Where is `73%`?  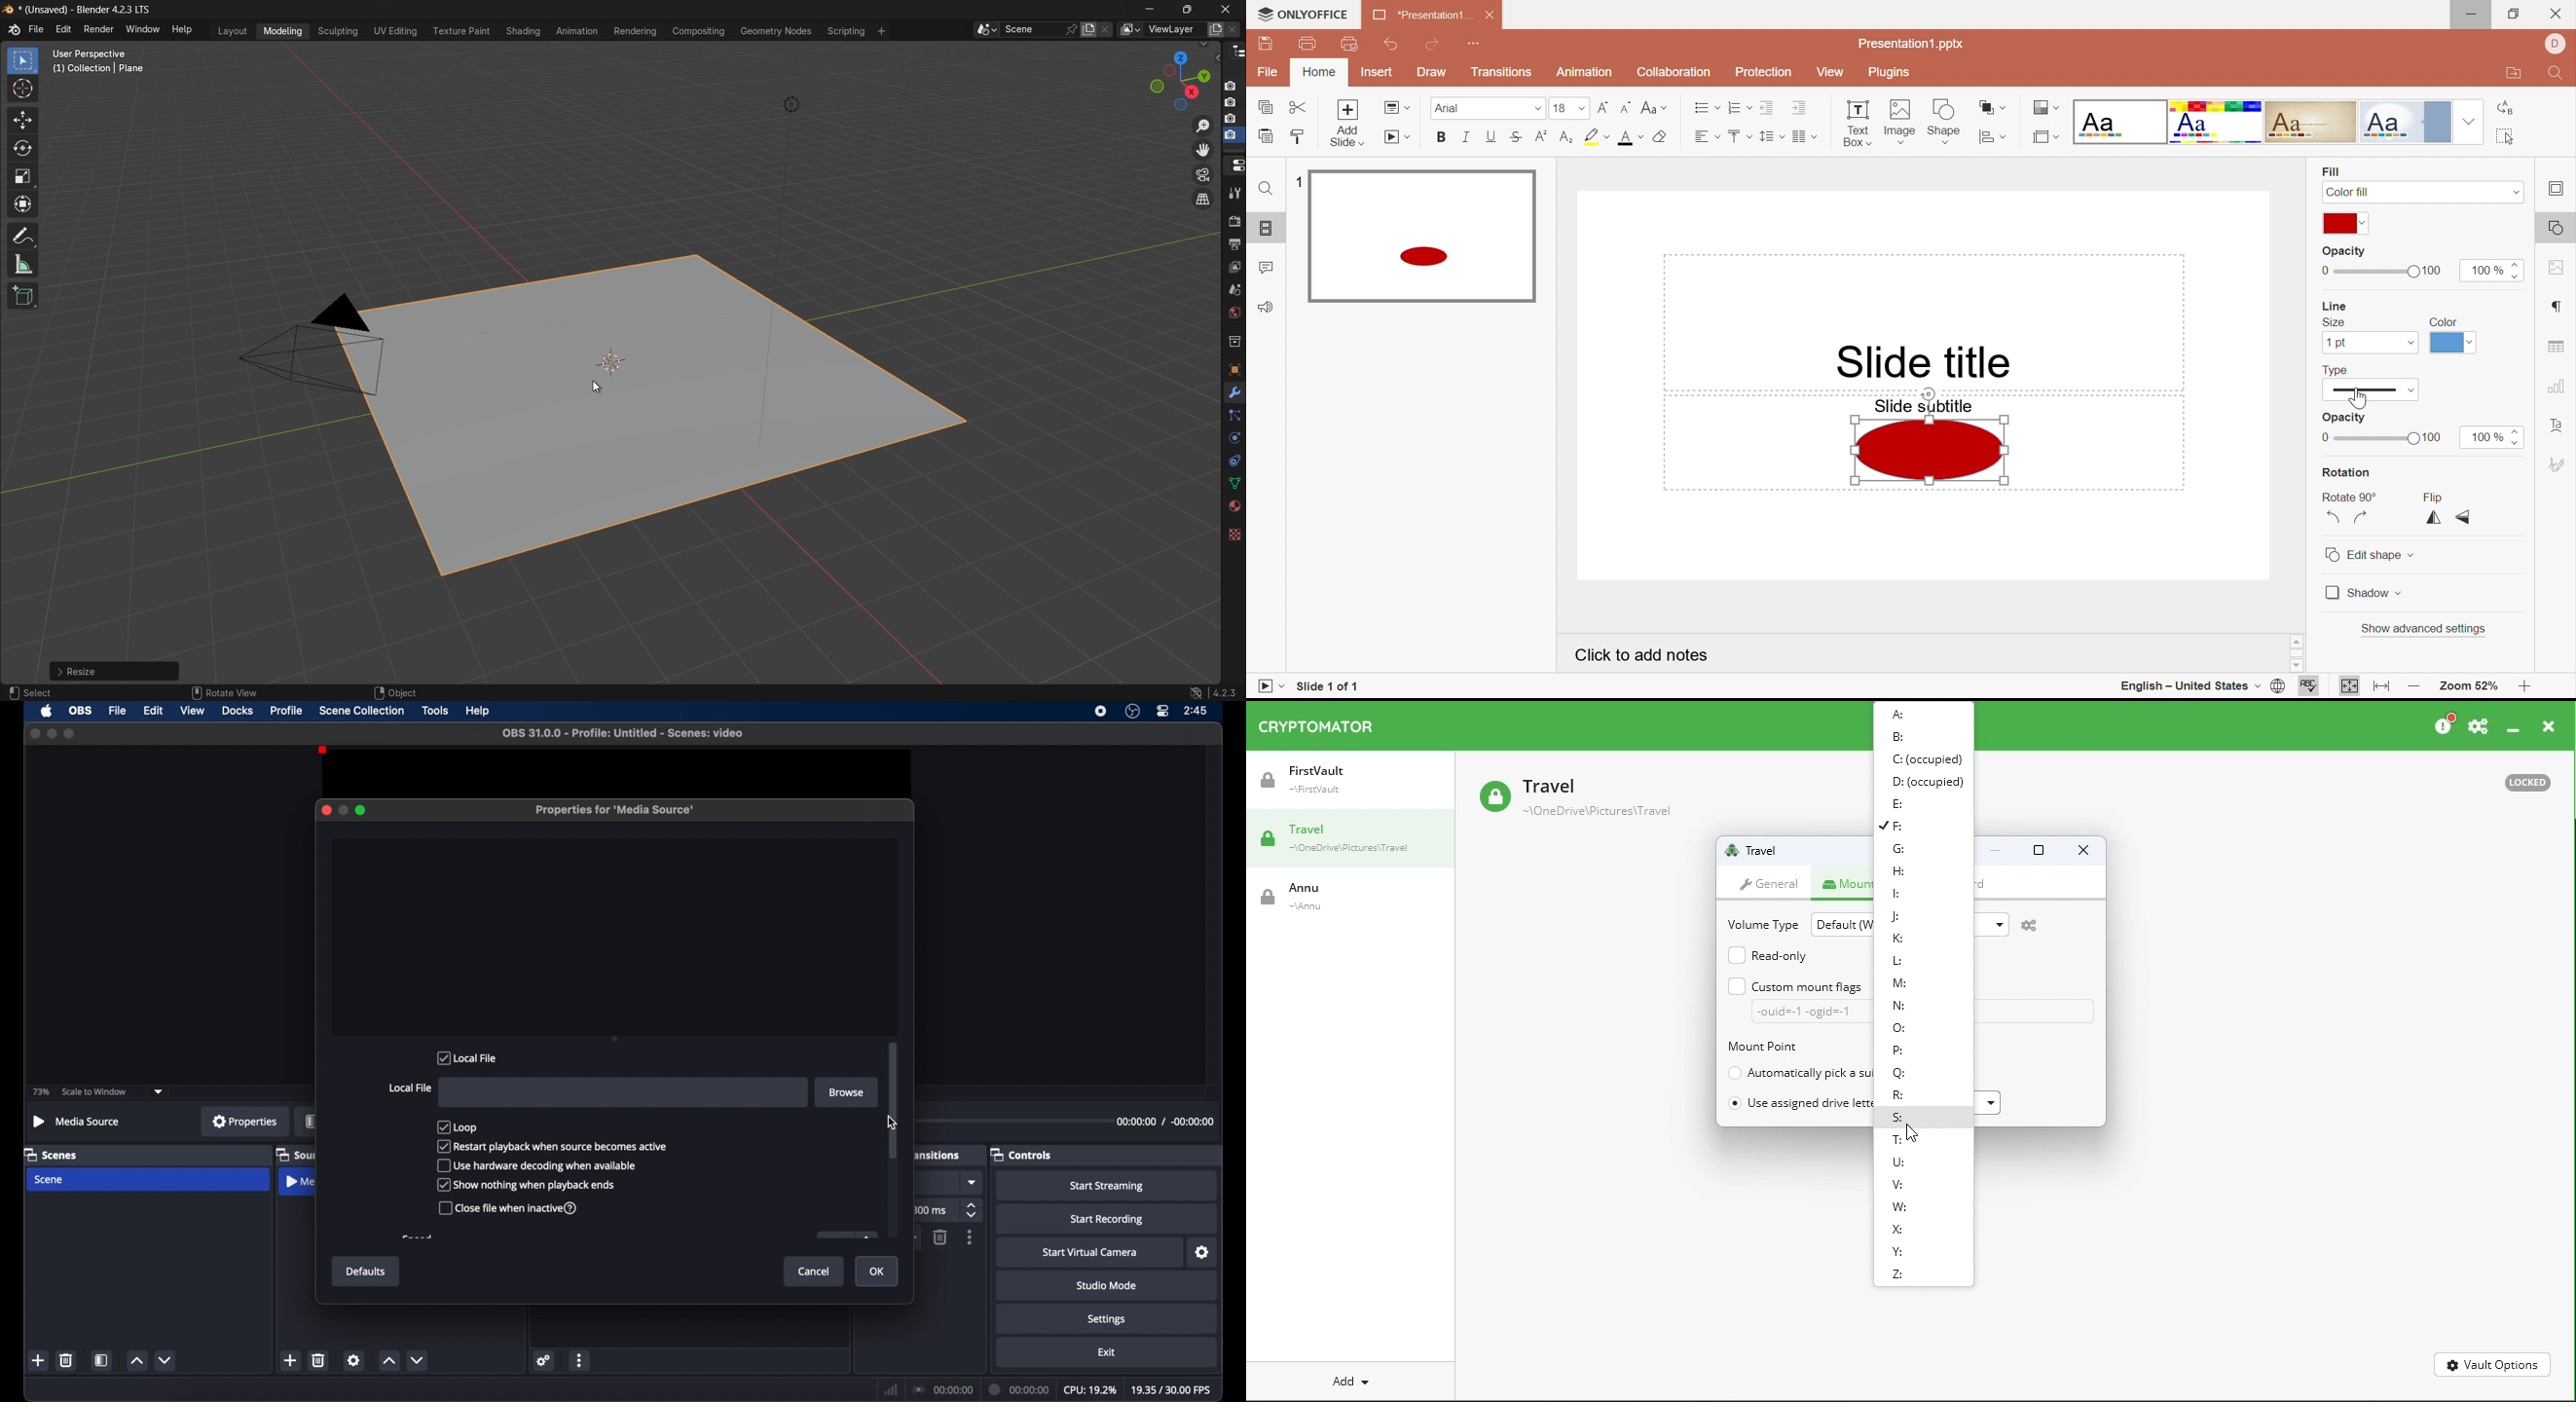
73% is located at coordinates (40, 1092).